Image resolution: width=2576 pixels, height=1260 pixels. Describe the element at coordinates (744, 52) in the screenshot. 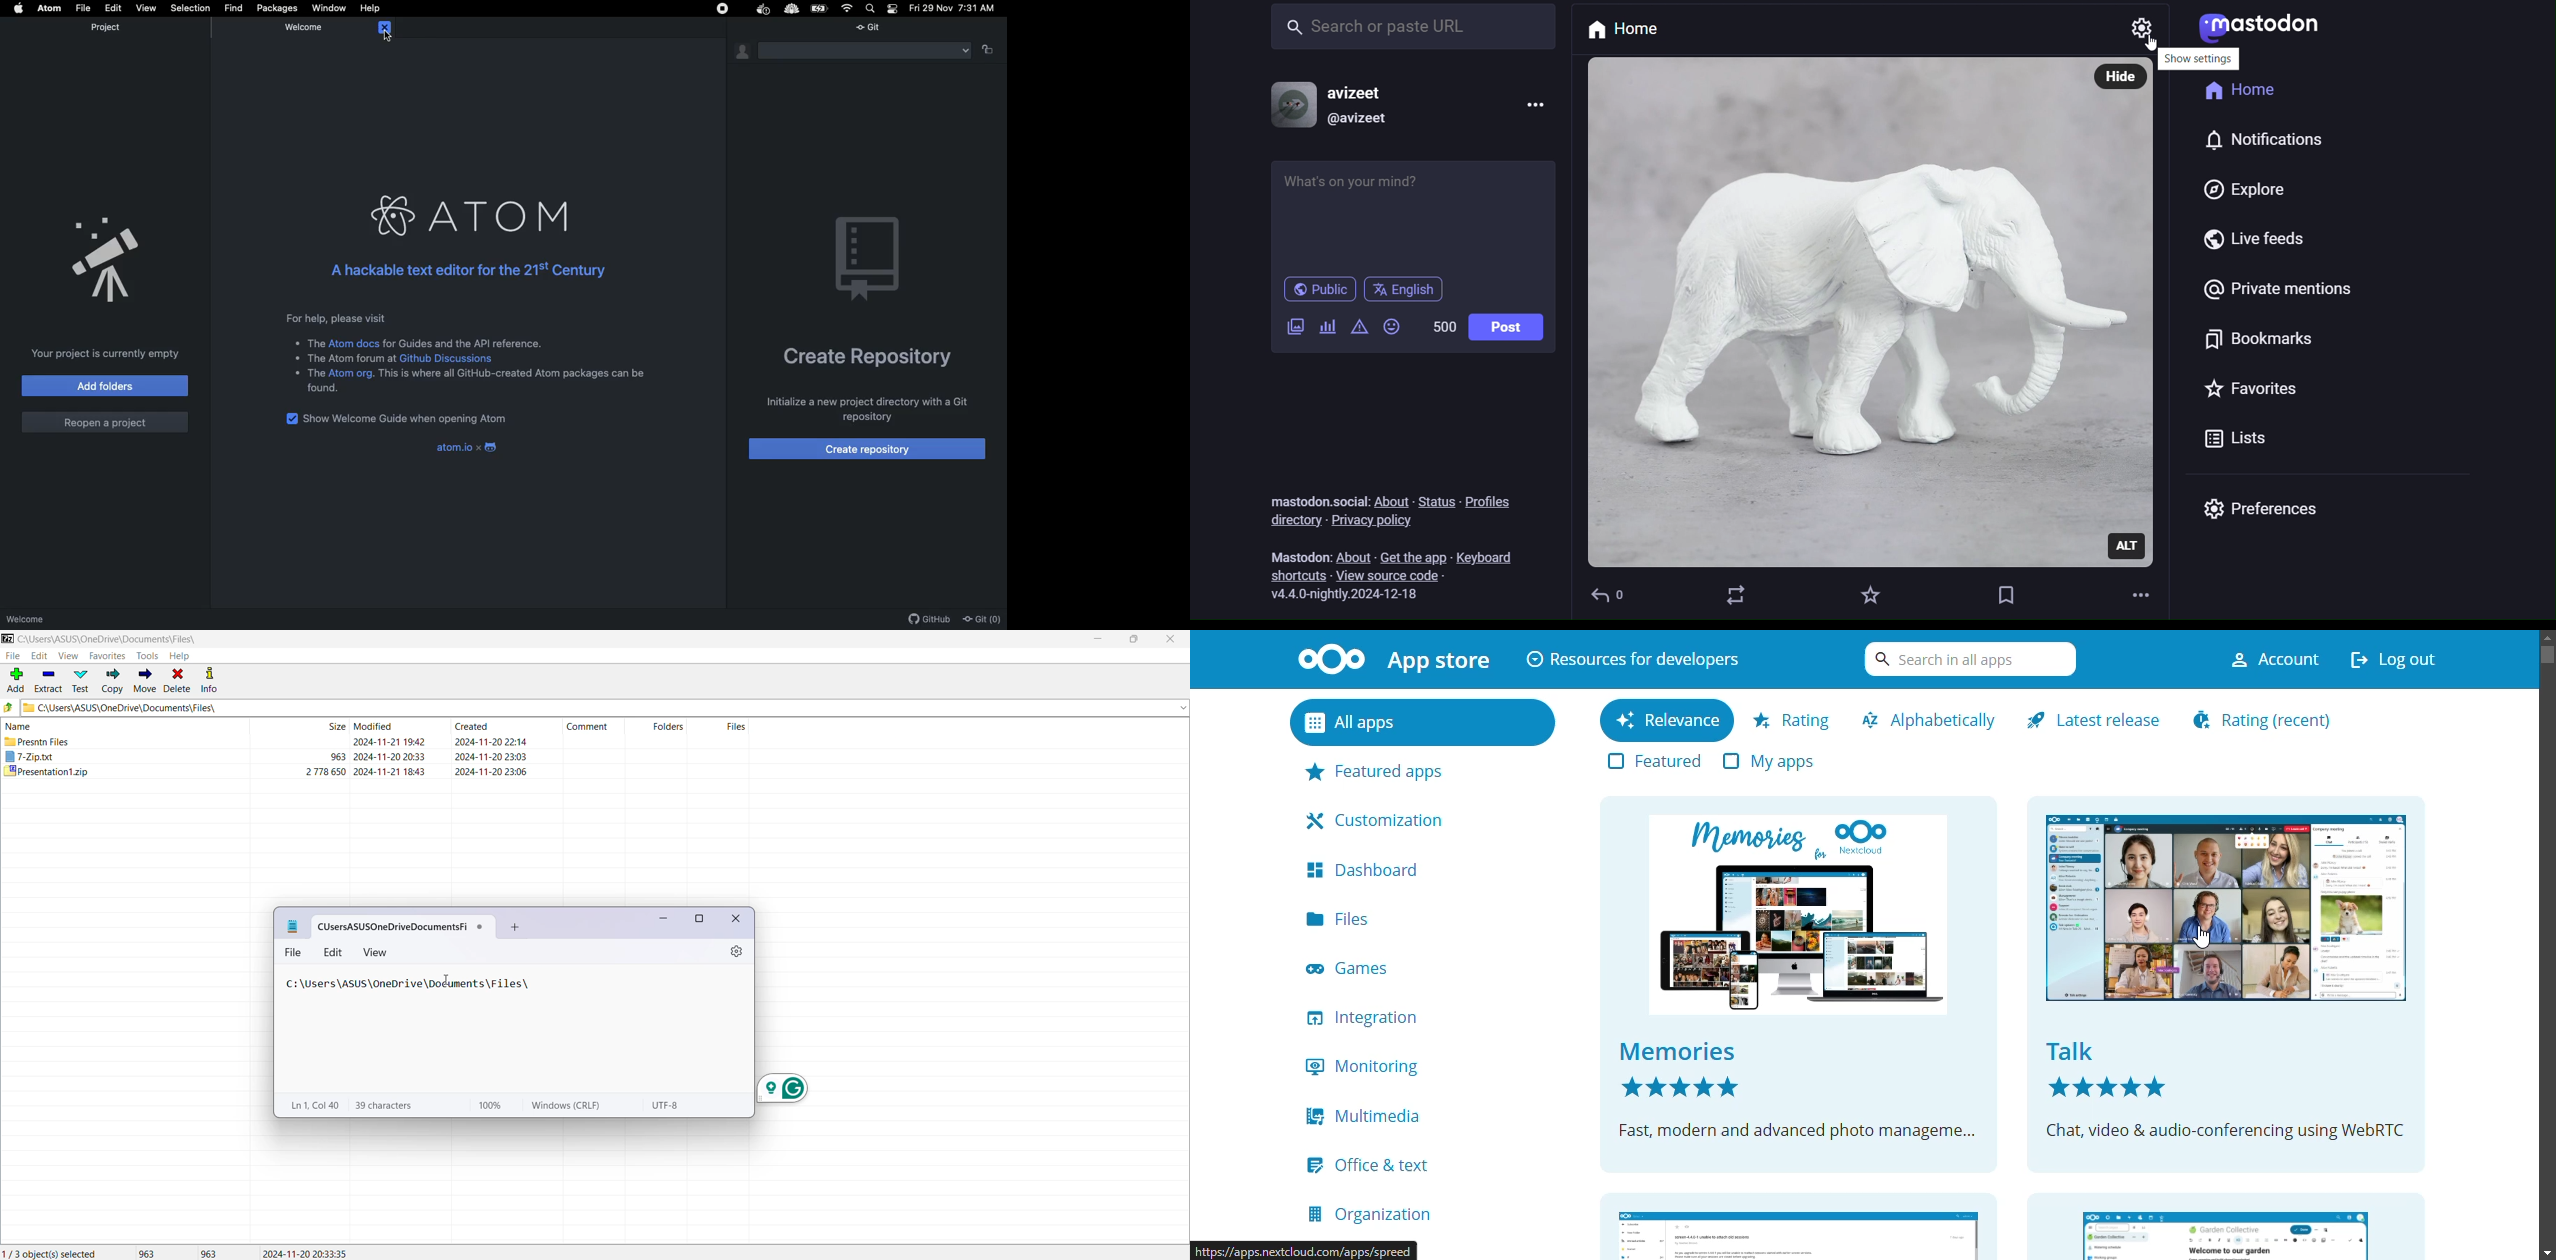

I see `Git identity ` at that location.